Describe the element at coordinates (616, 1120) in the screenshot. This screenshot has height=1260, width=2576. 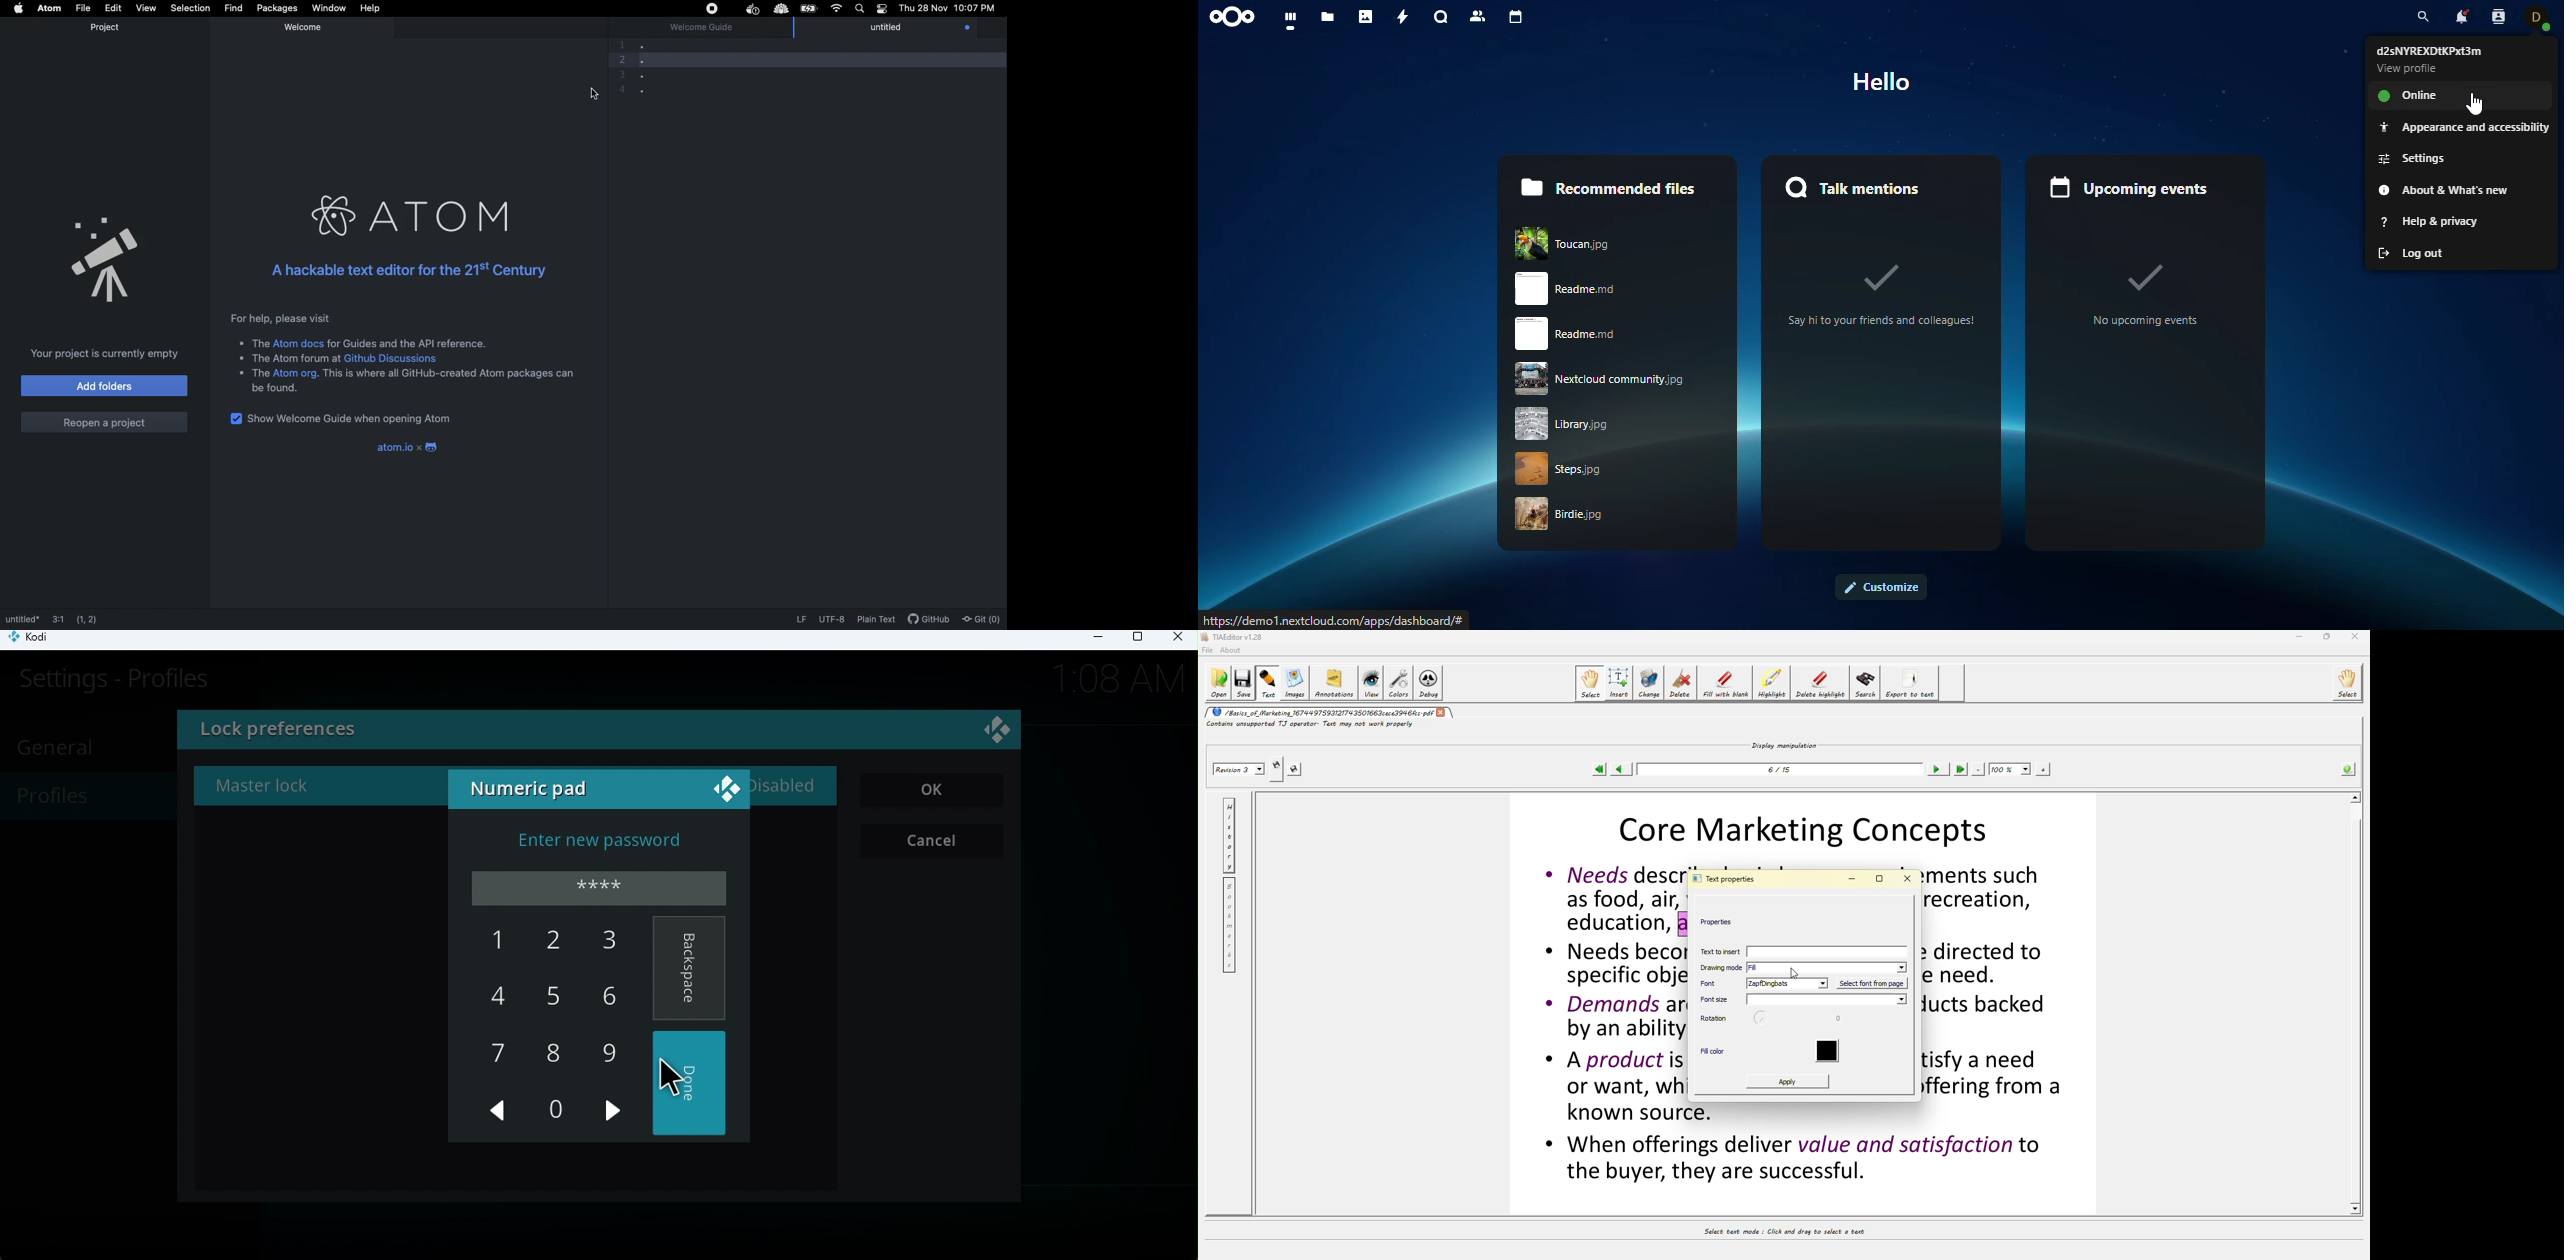
I see `Next` at that location.